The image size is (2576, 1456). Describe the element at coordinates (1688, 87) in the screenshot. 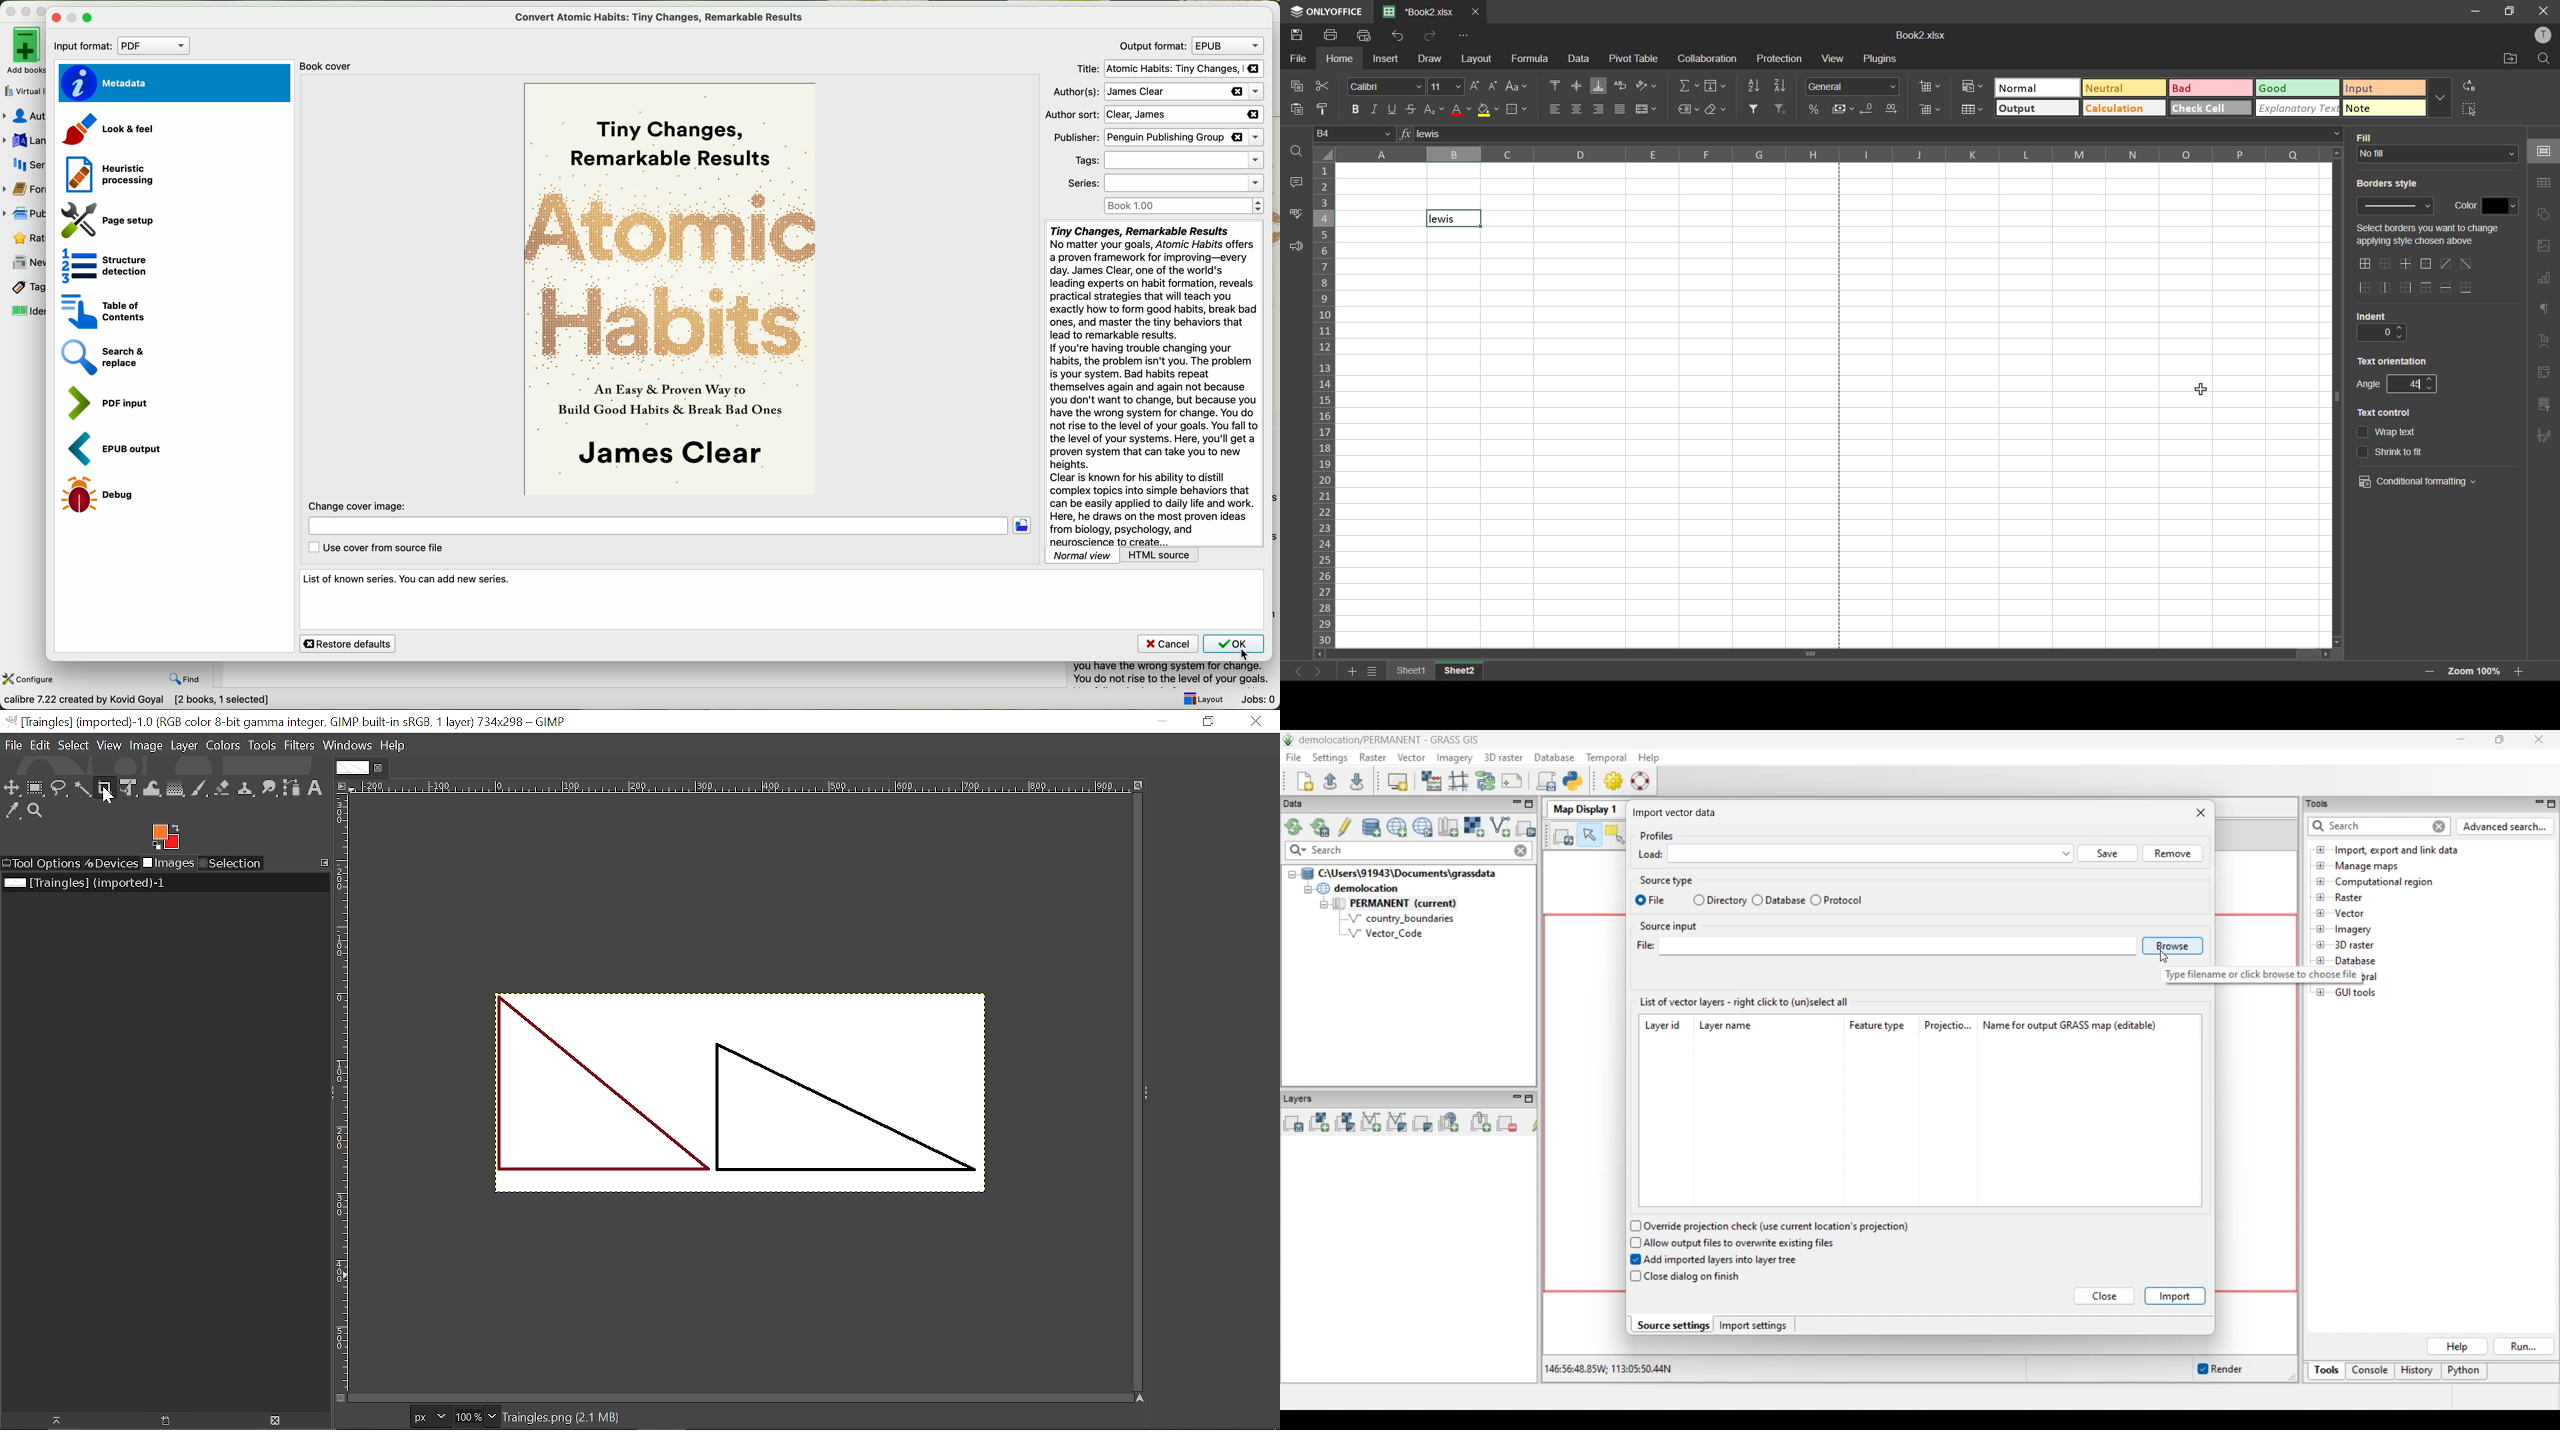

I see `summation` at that location.